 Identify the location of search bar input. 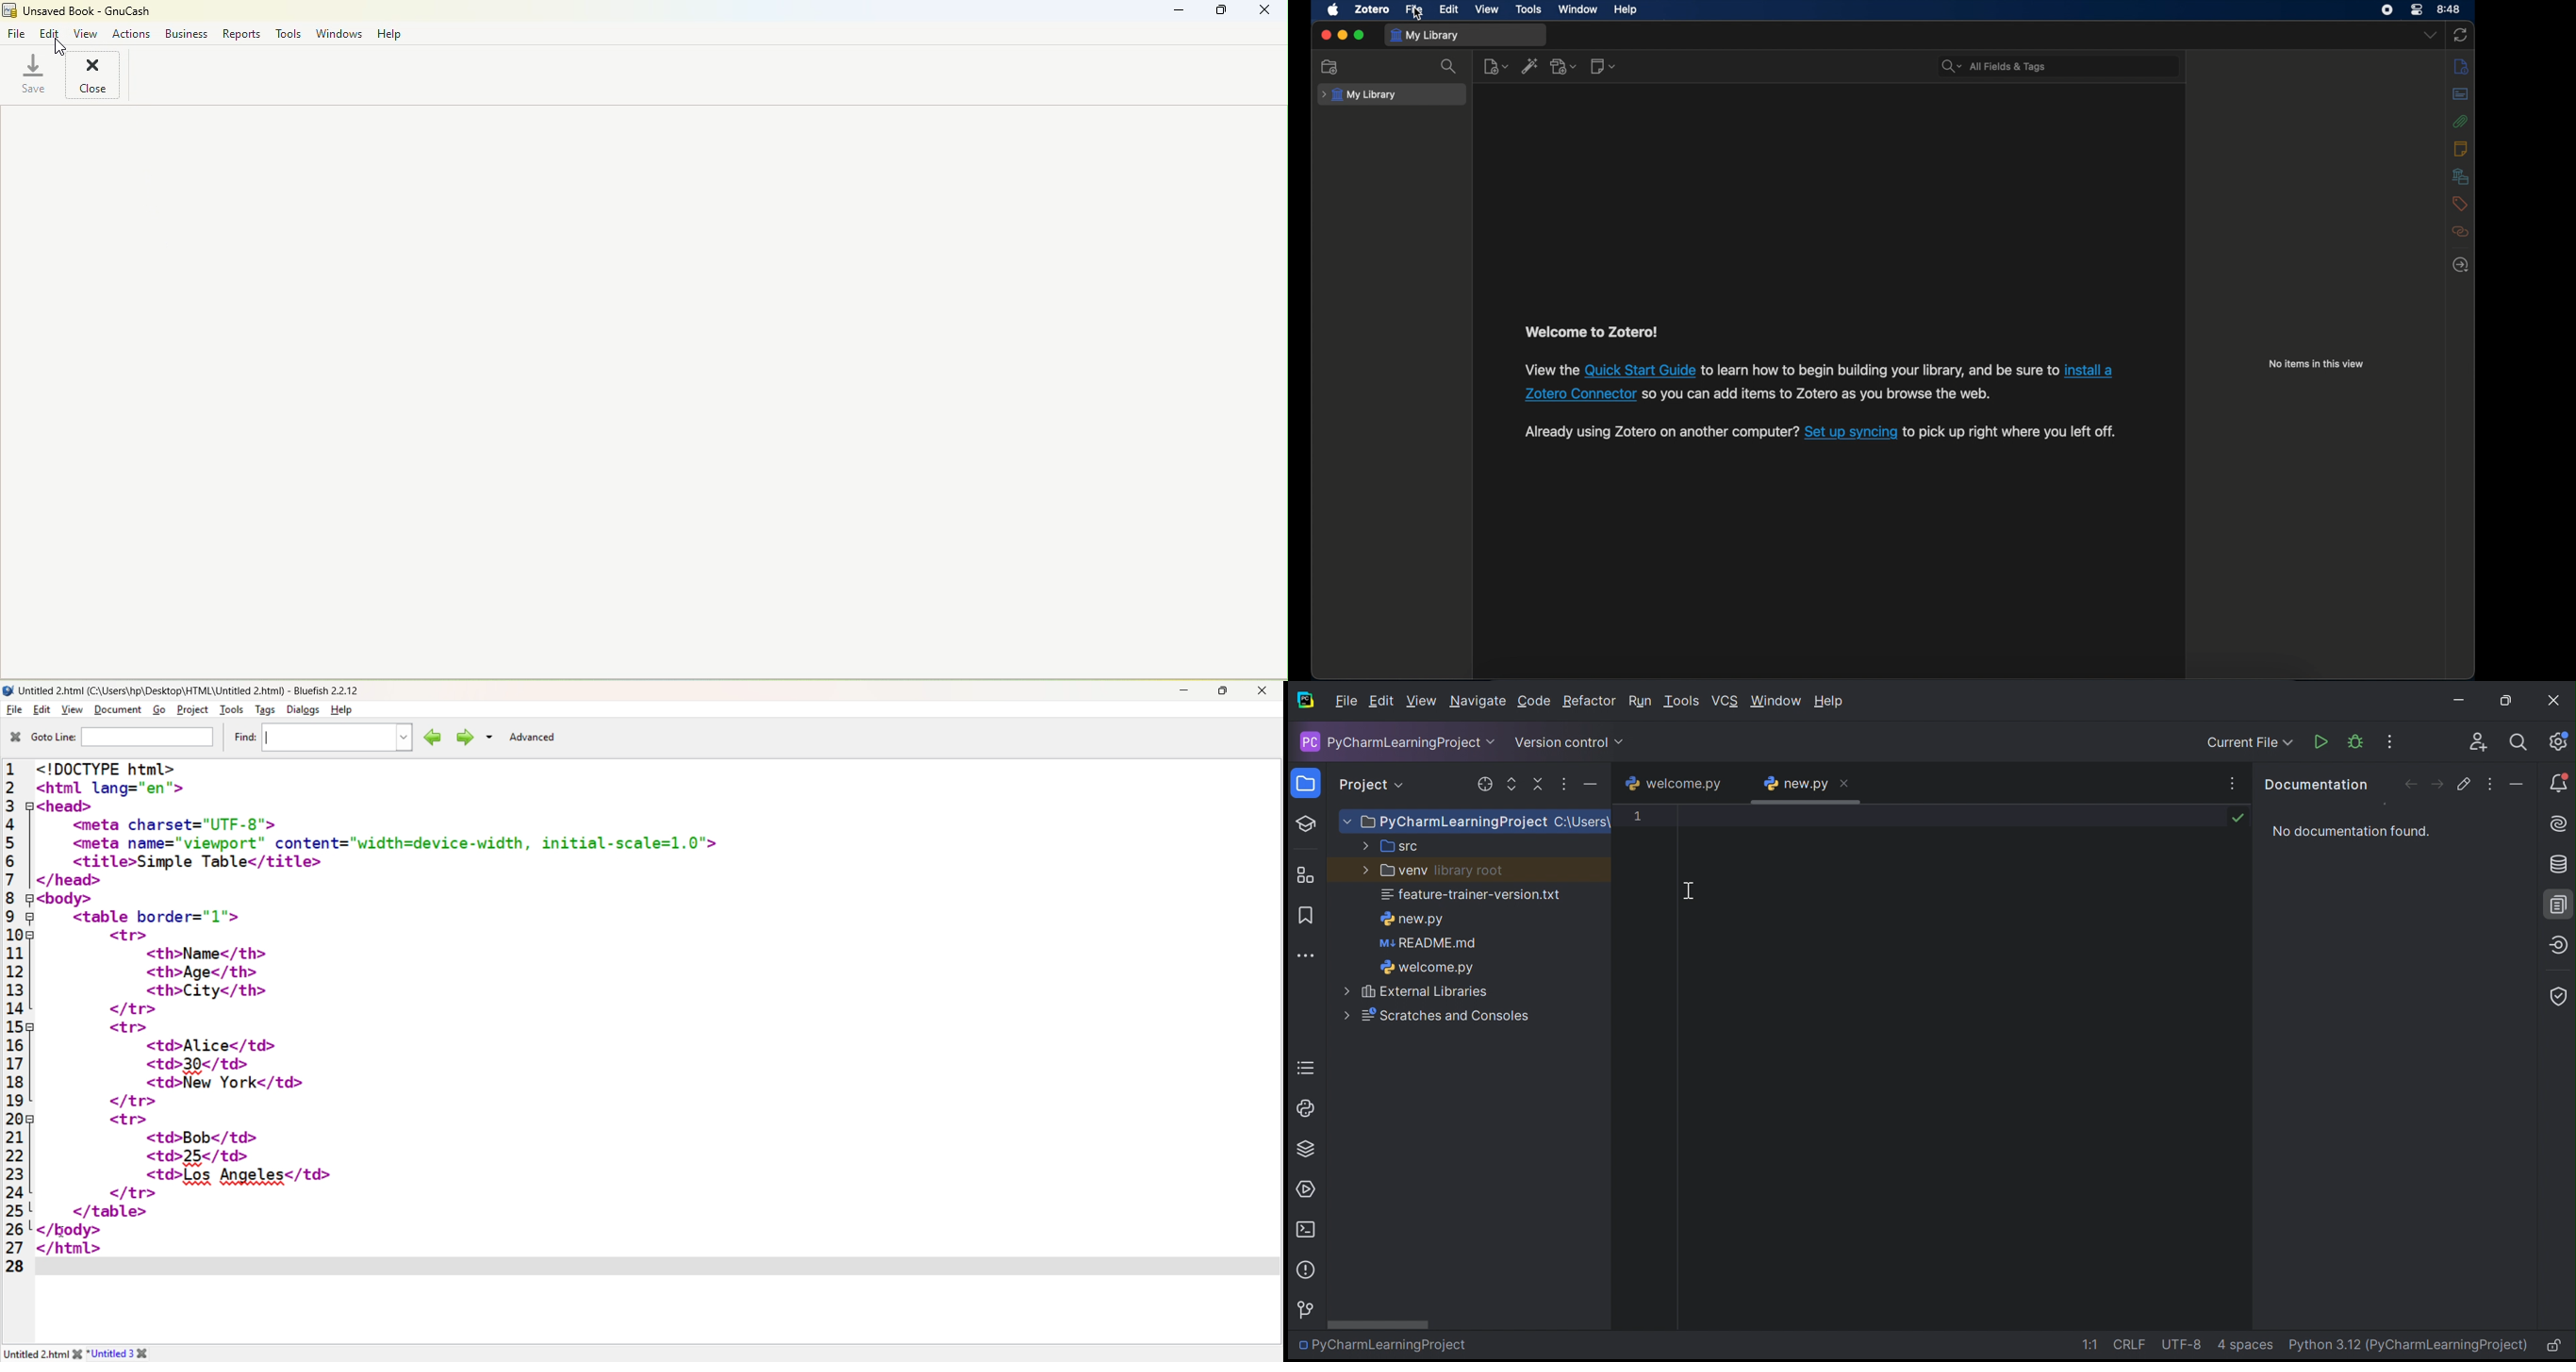
(2074, 66).